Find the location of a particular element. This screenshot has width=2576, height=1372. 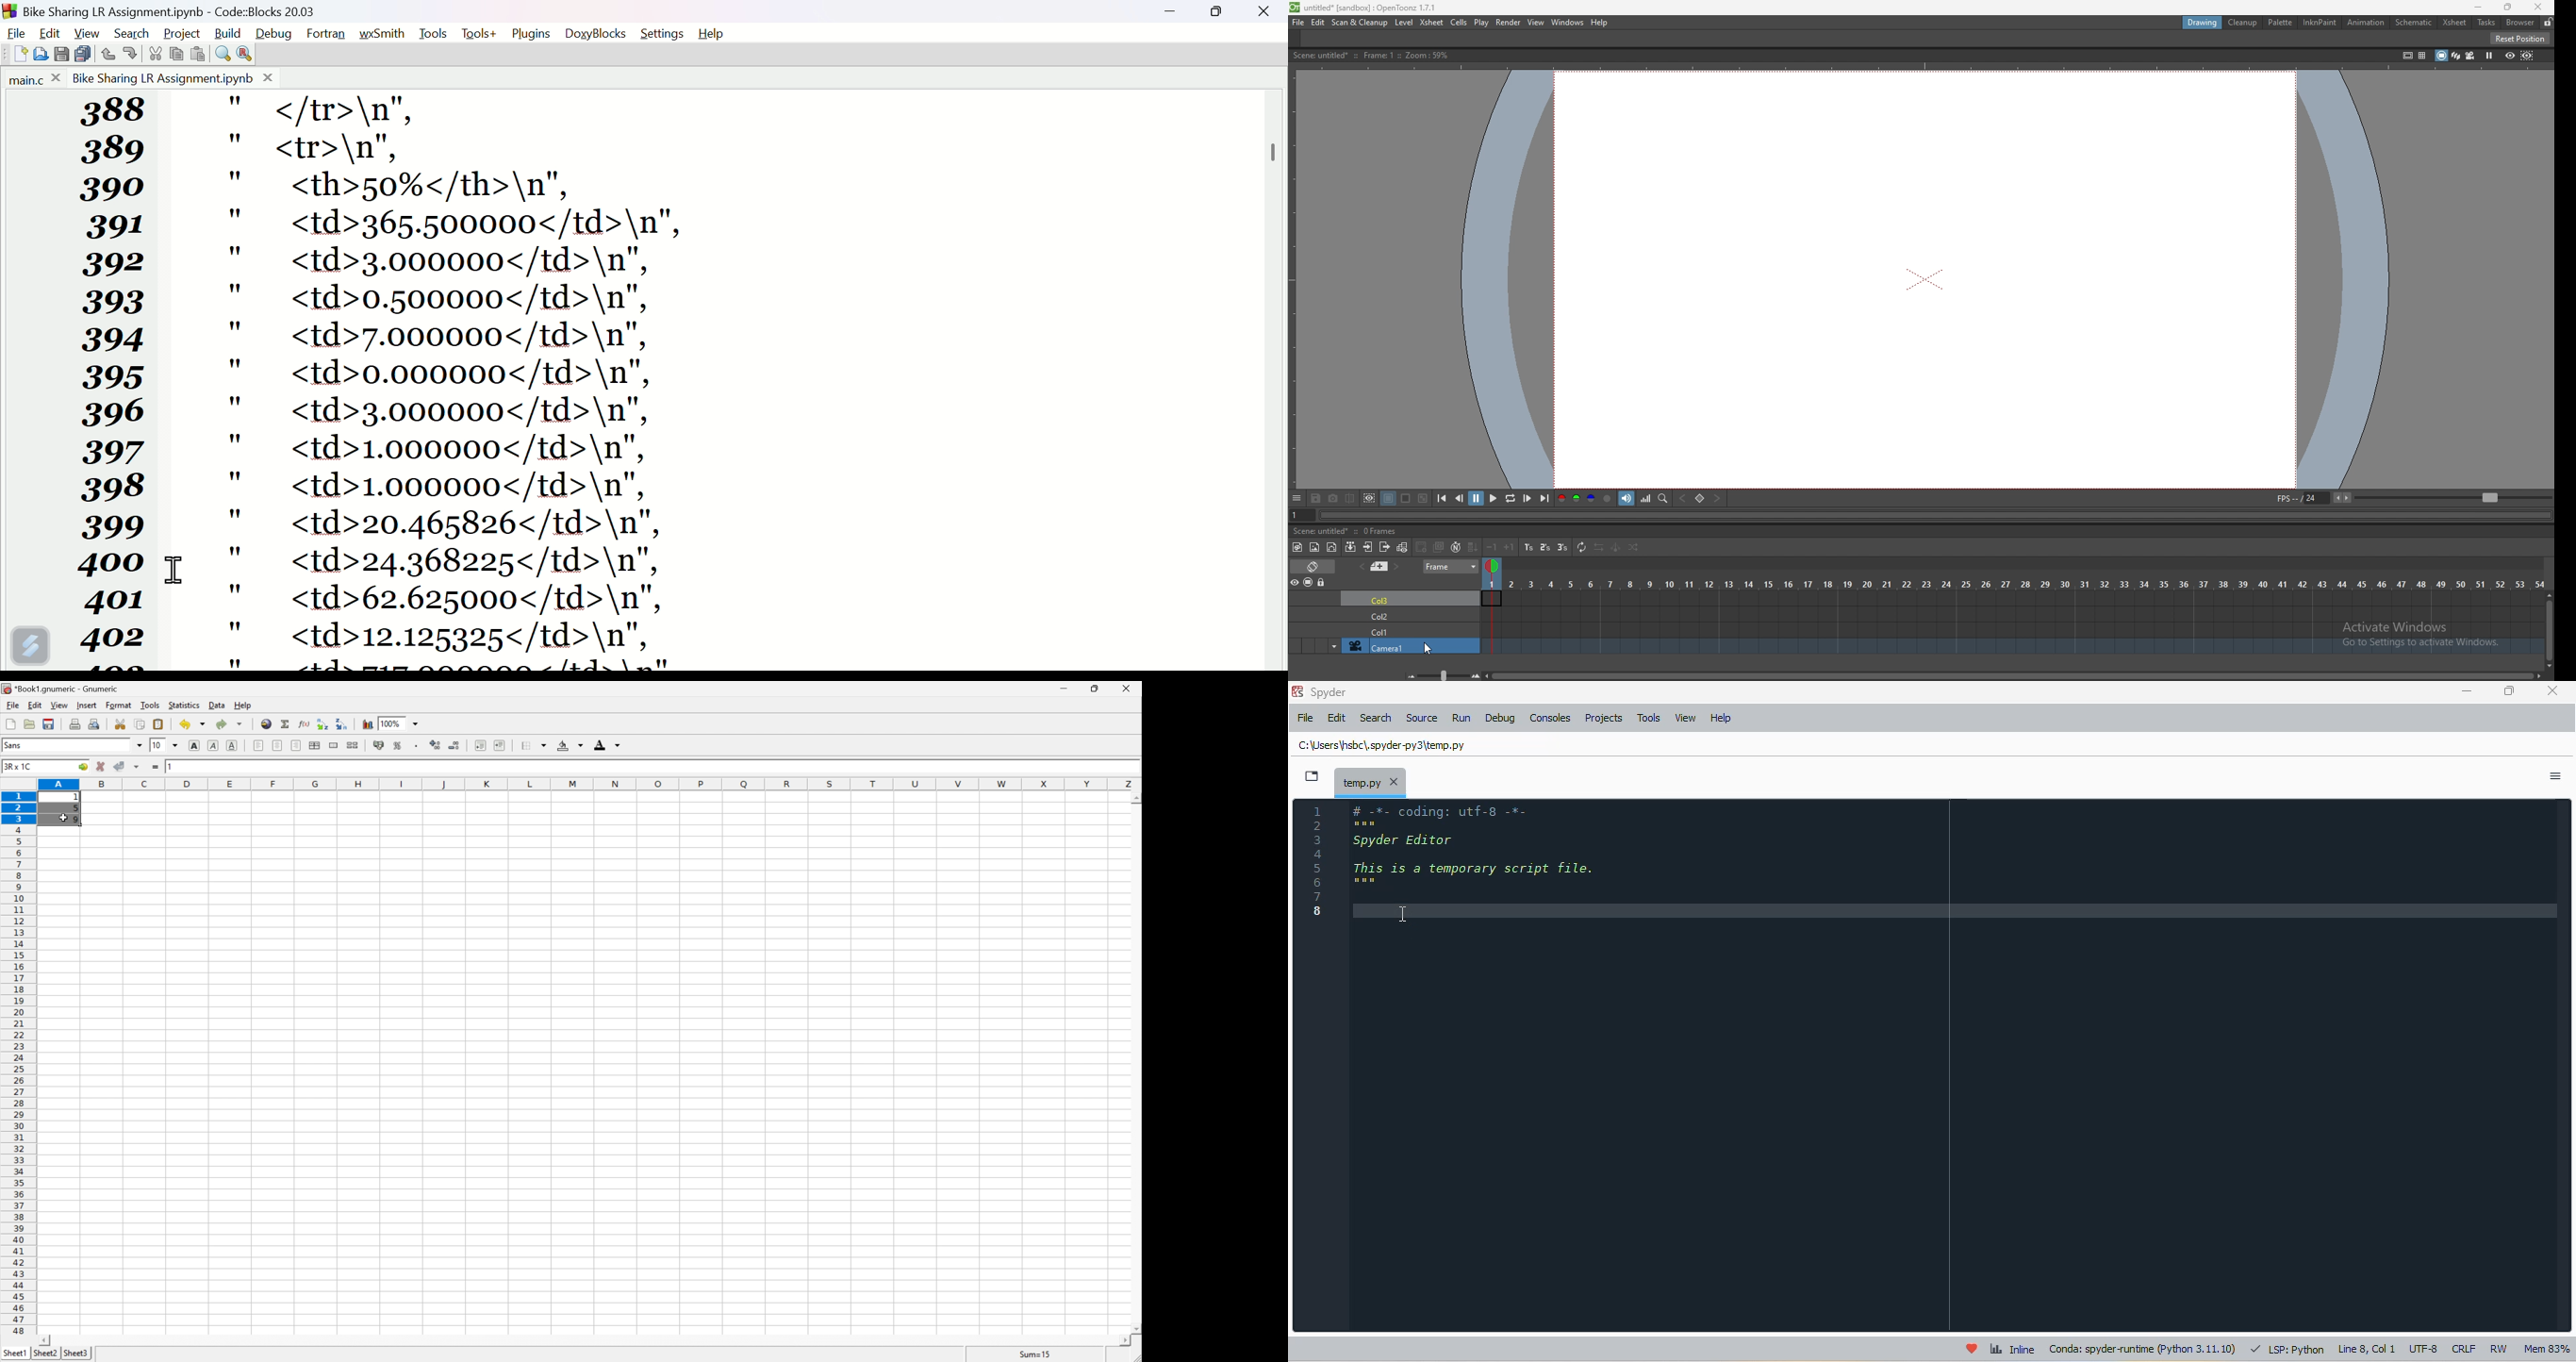

Tools is located at coordinates (478, 34).